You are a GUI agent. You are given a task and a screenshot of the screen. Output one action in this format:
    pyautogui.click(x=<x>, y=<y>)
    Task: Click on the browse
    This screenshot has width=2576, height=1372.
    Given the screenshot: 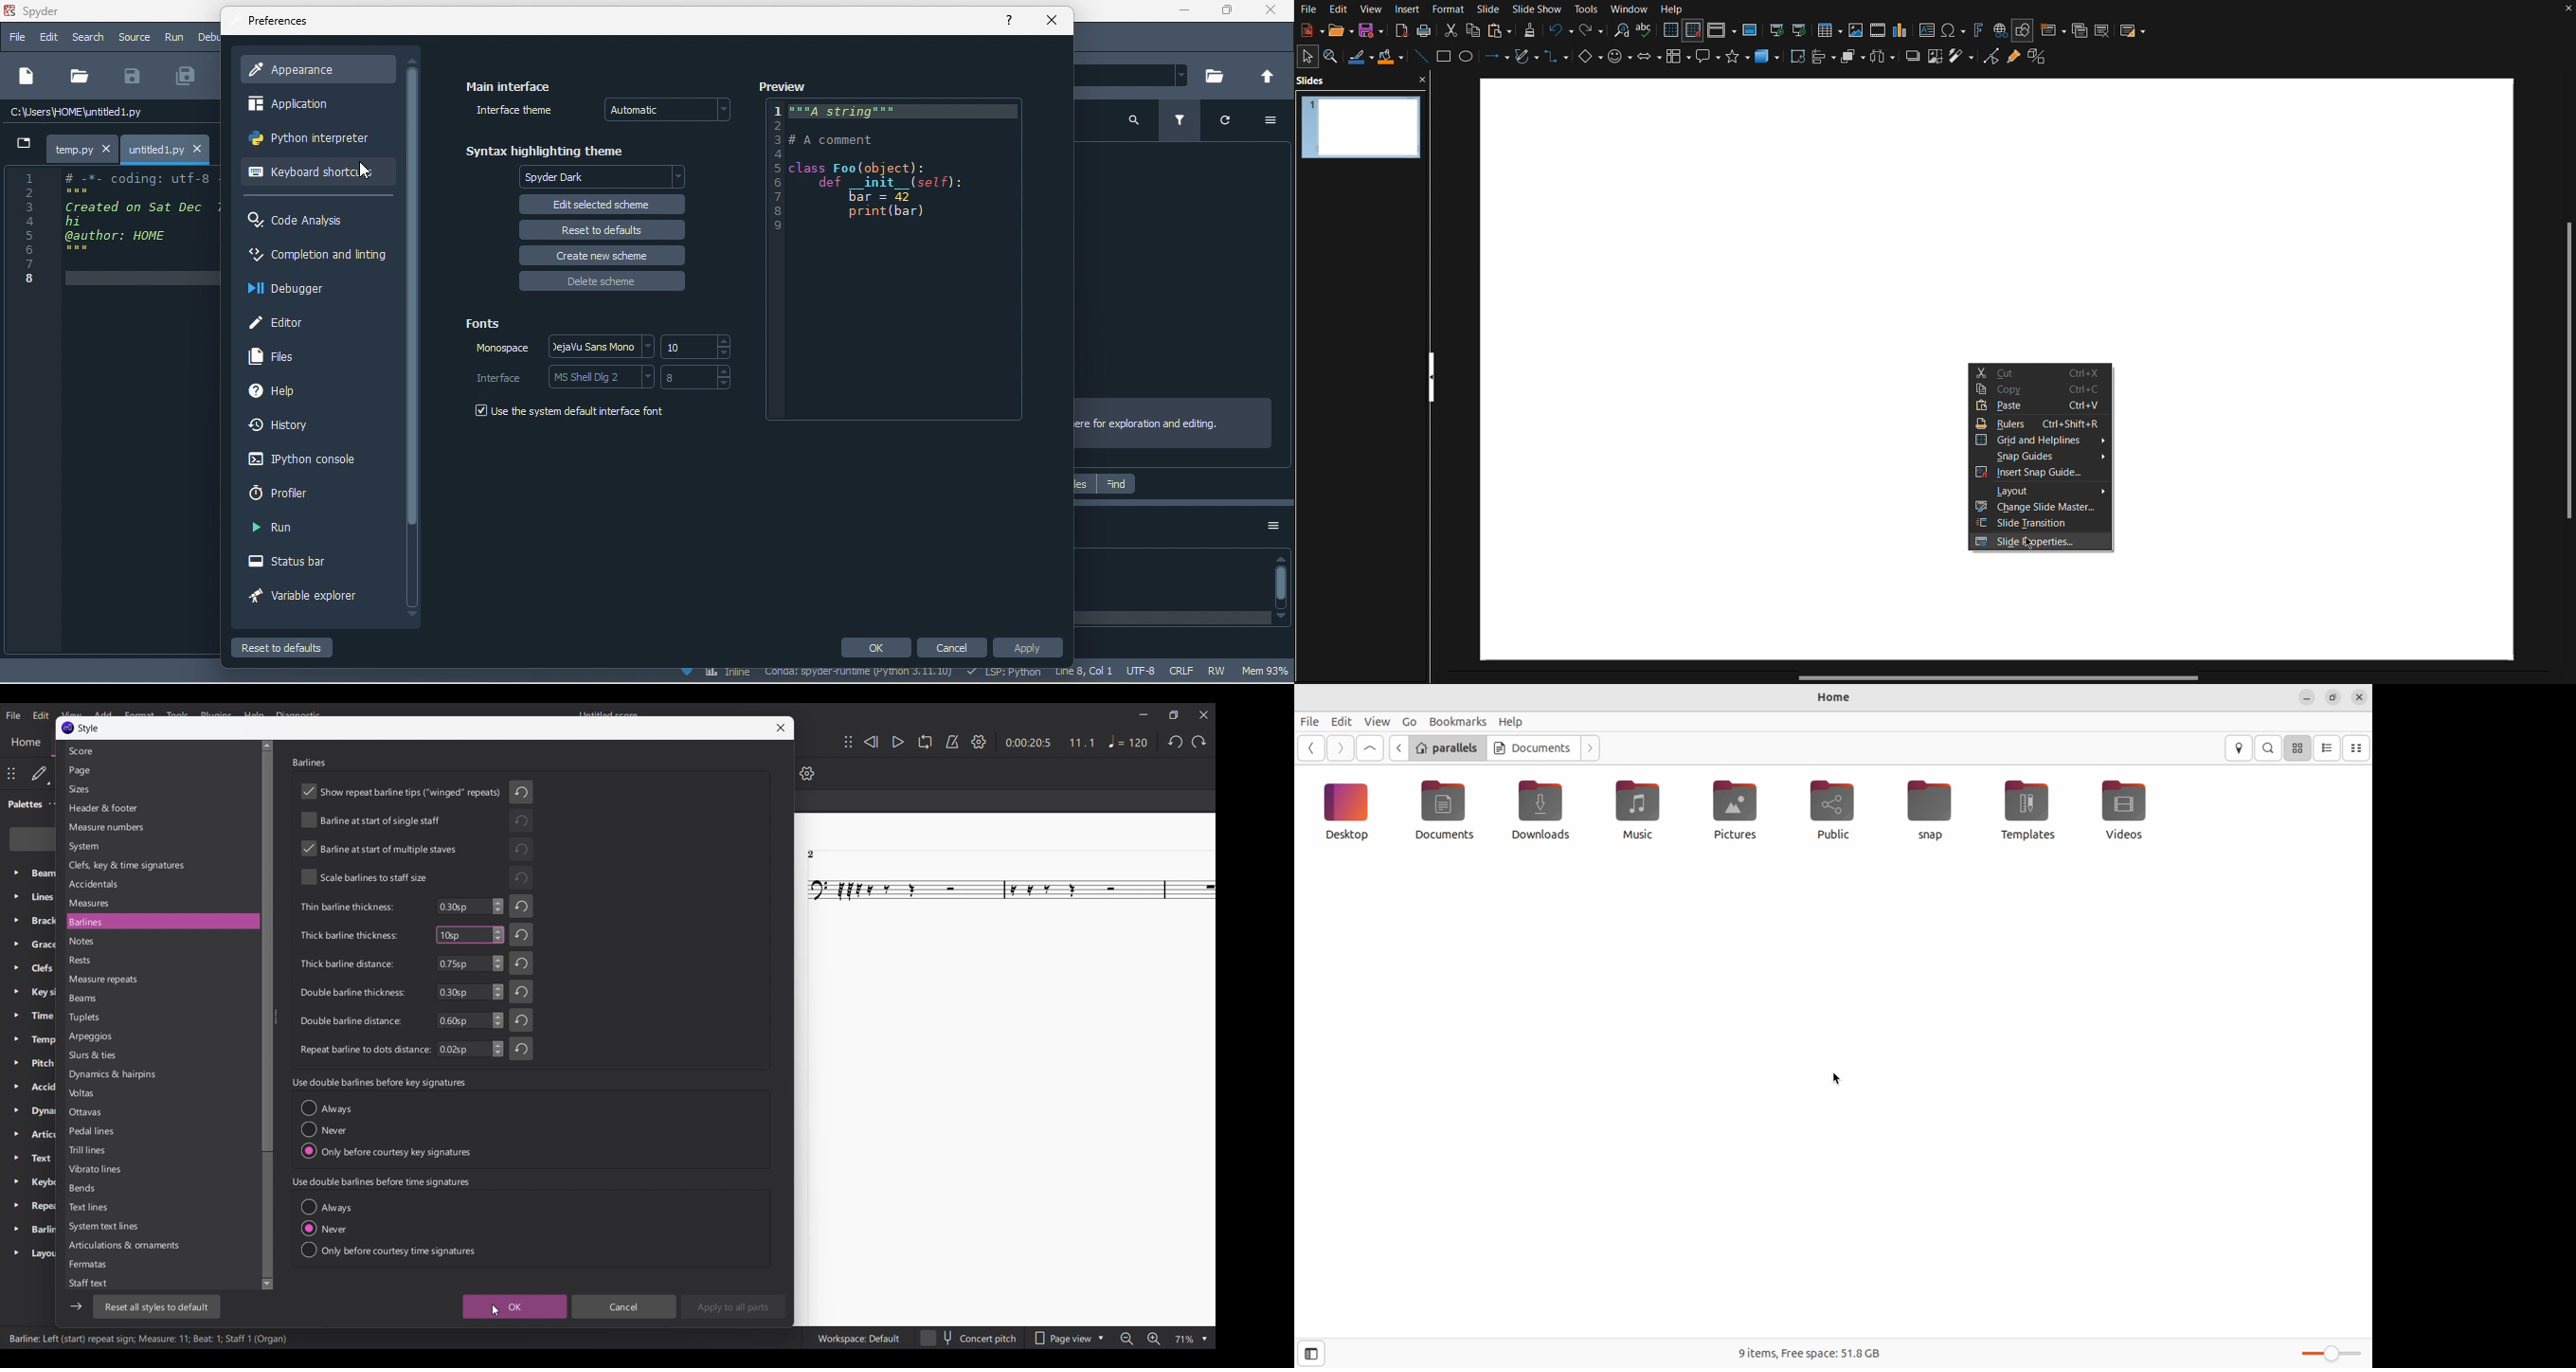 What is the action you would take?
    pyautogui.click(x=1218, y=76)
    